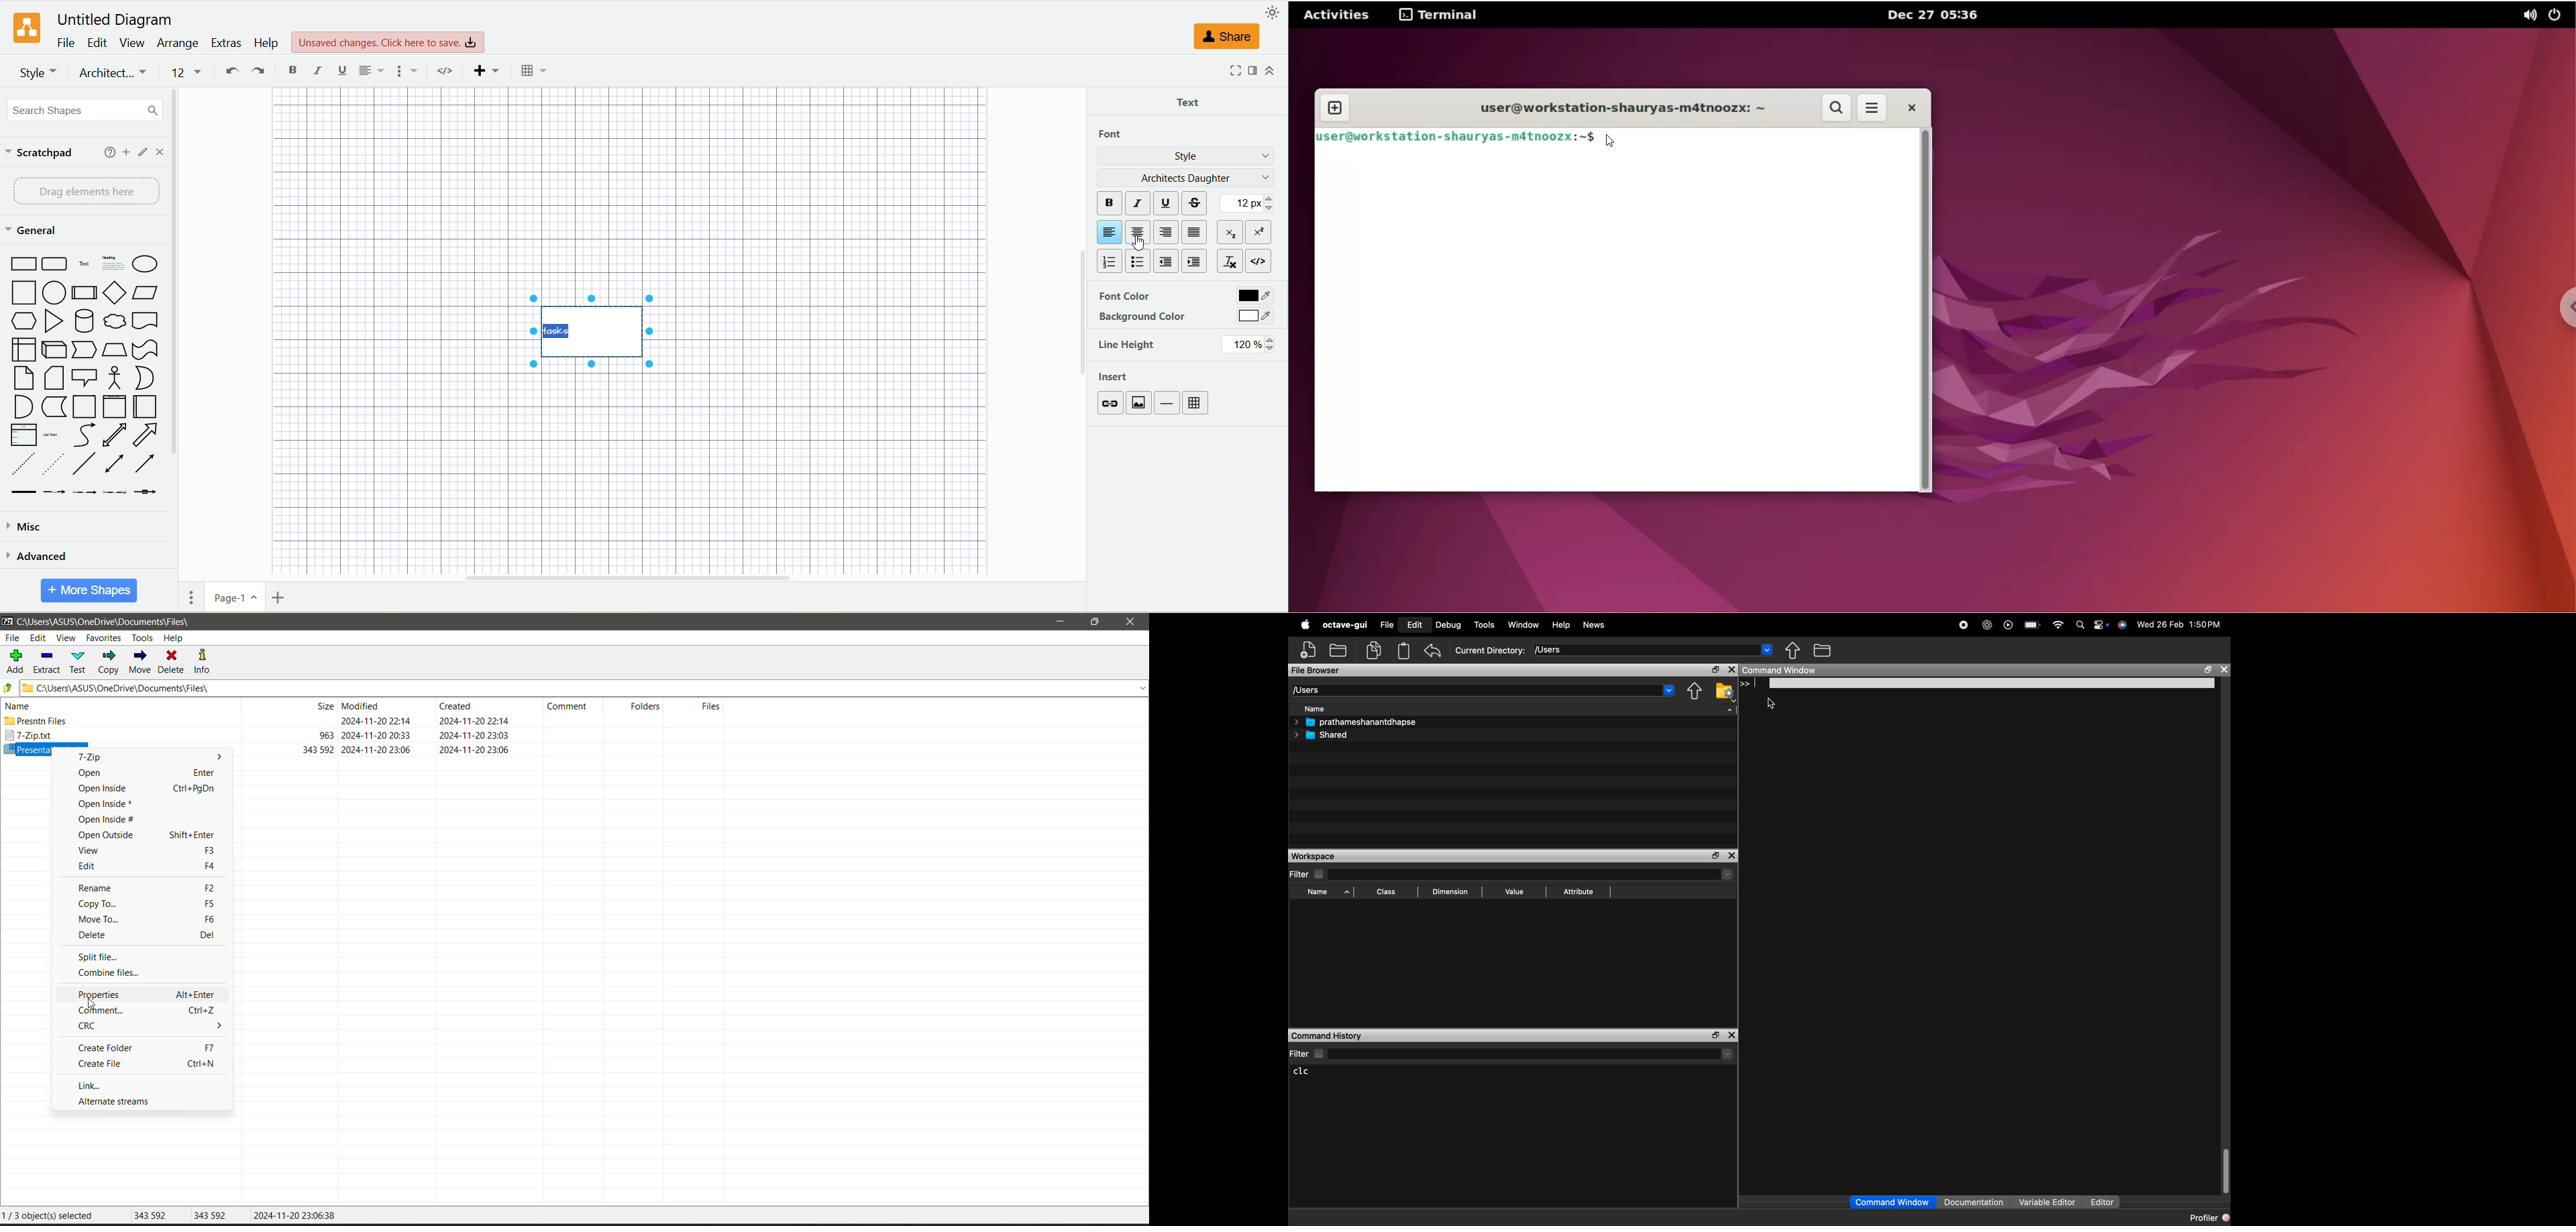  What do you see at coordinates (144, 773) in the screenshot?
I see `Open` at bounding box center [144, 773].